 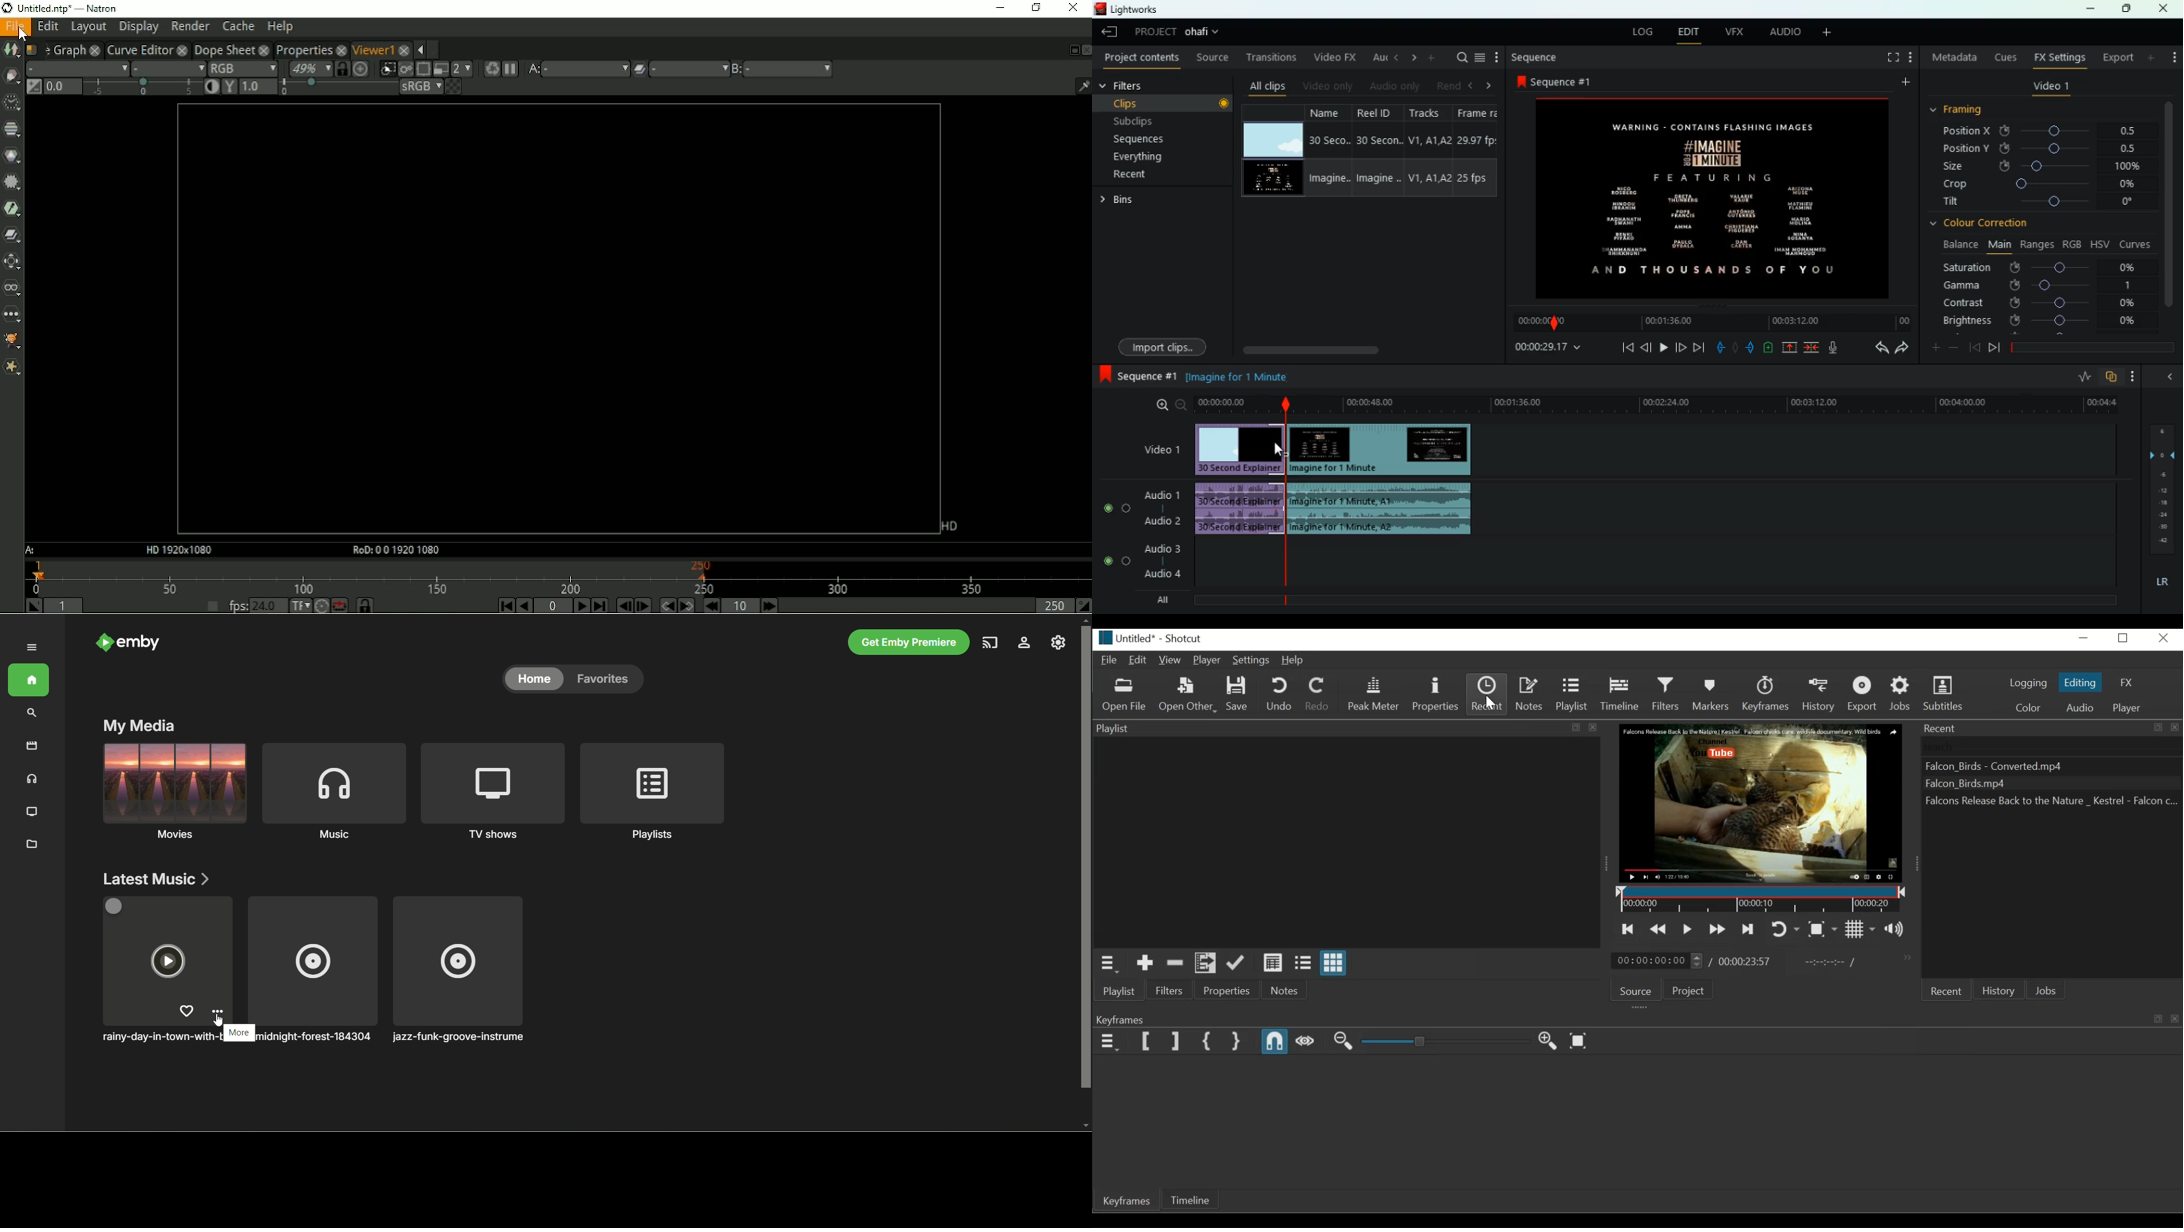 What do you see at coordinates (1334, 963) in the screenshot?
I see `View as icon` at bounding box center [1334, 963].